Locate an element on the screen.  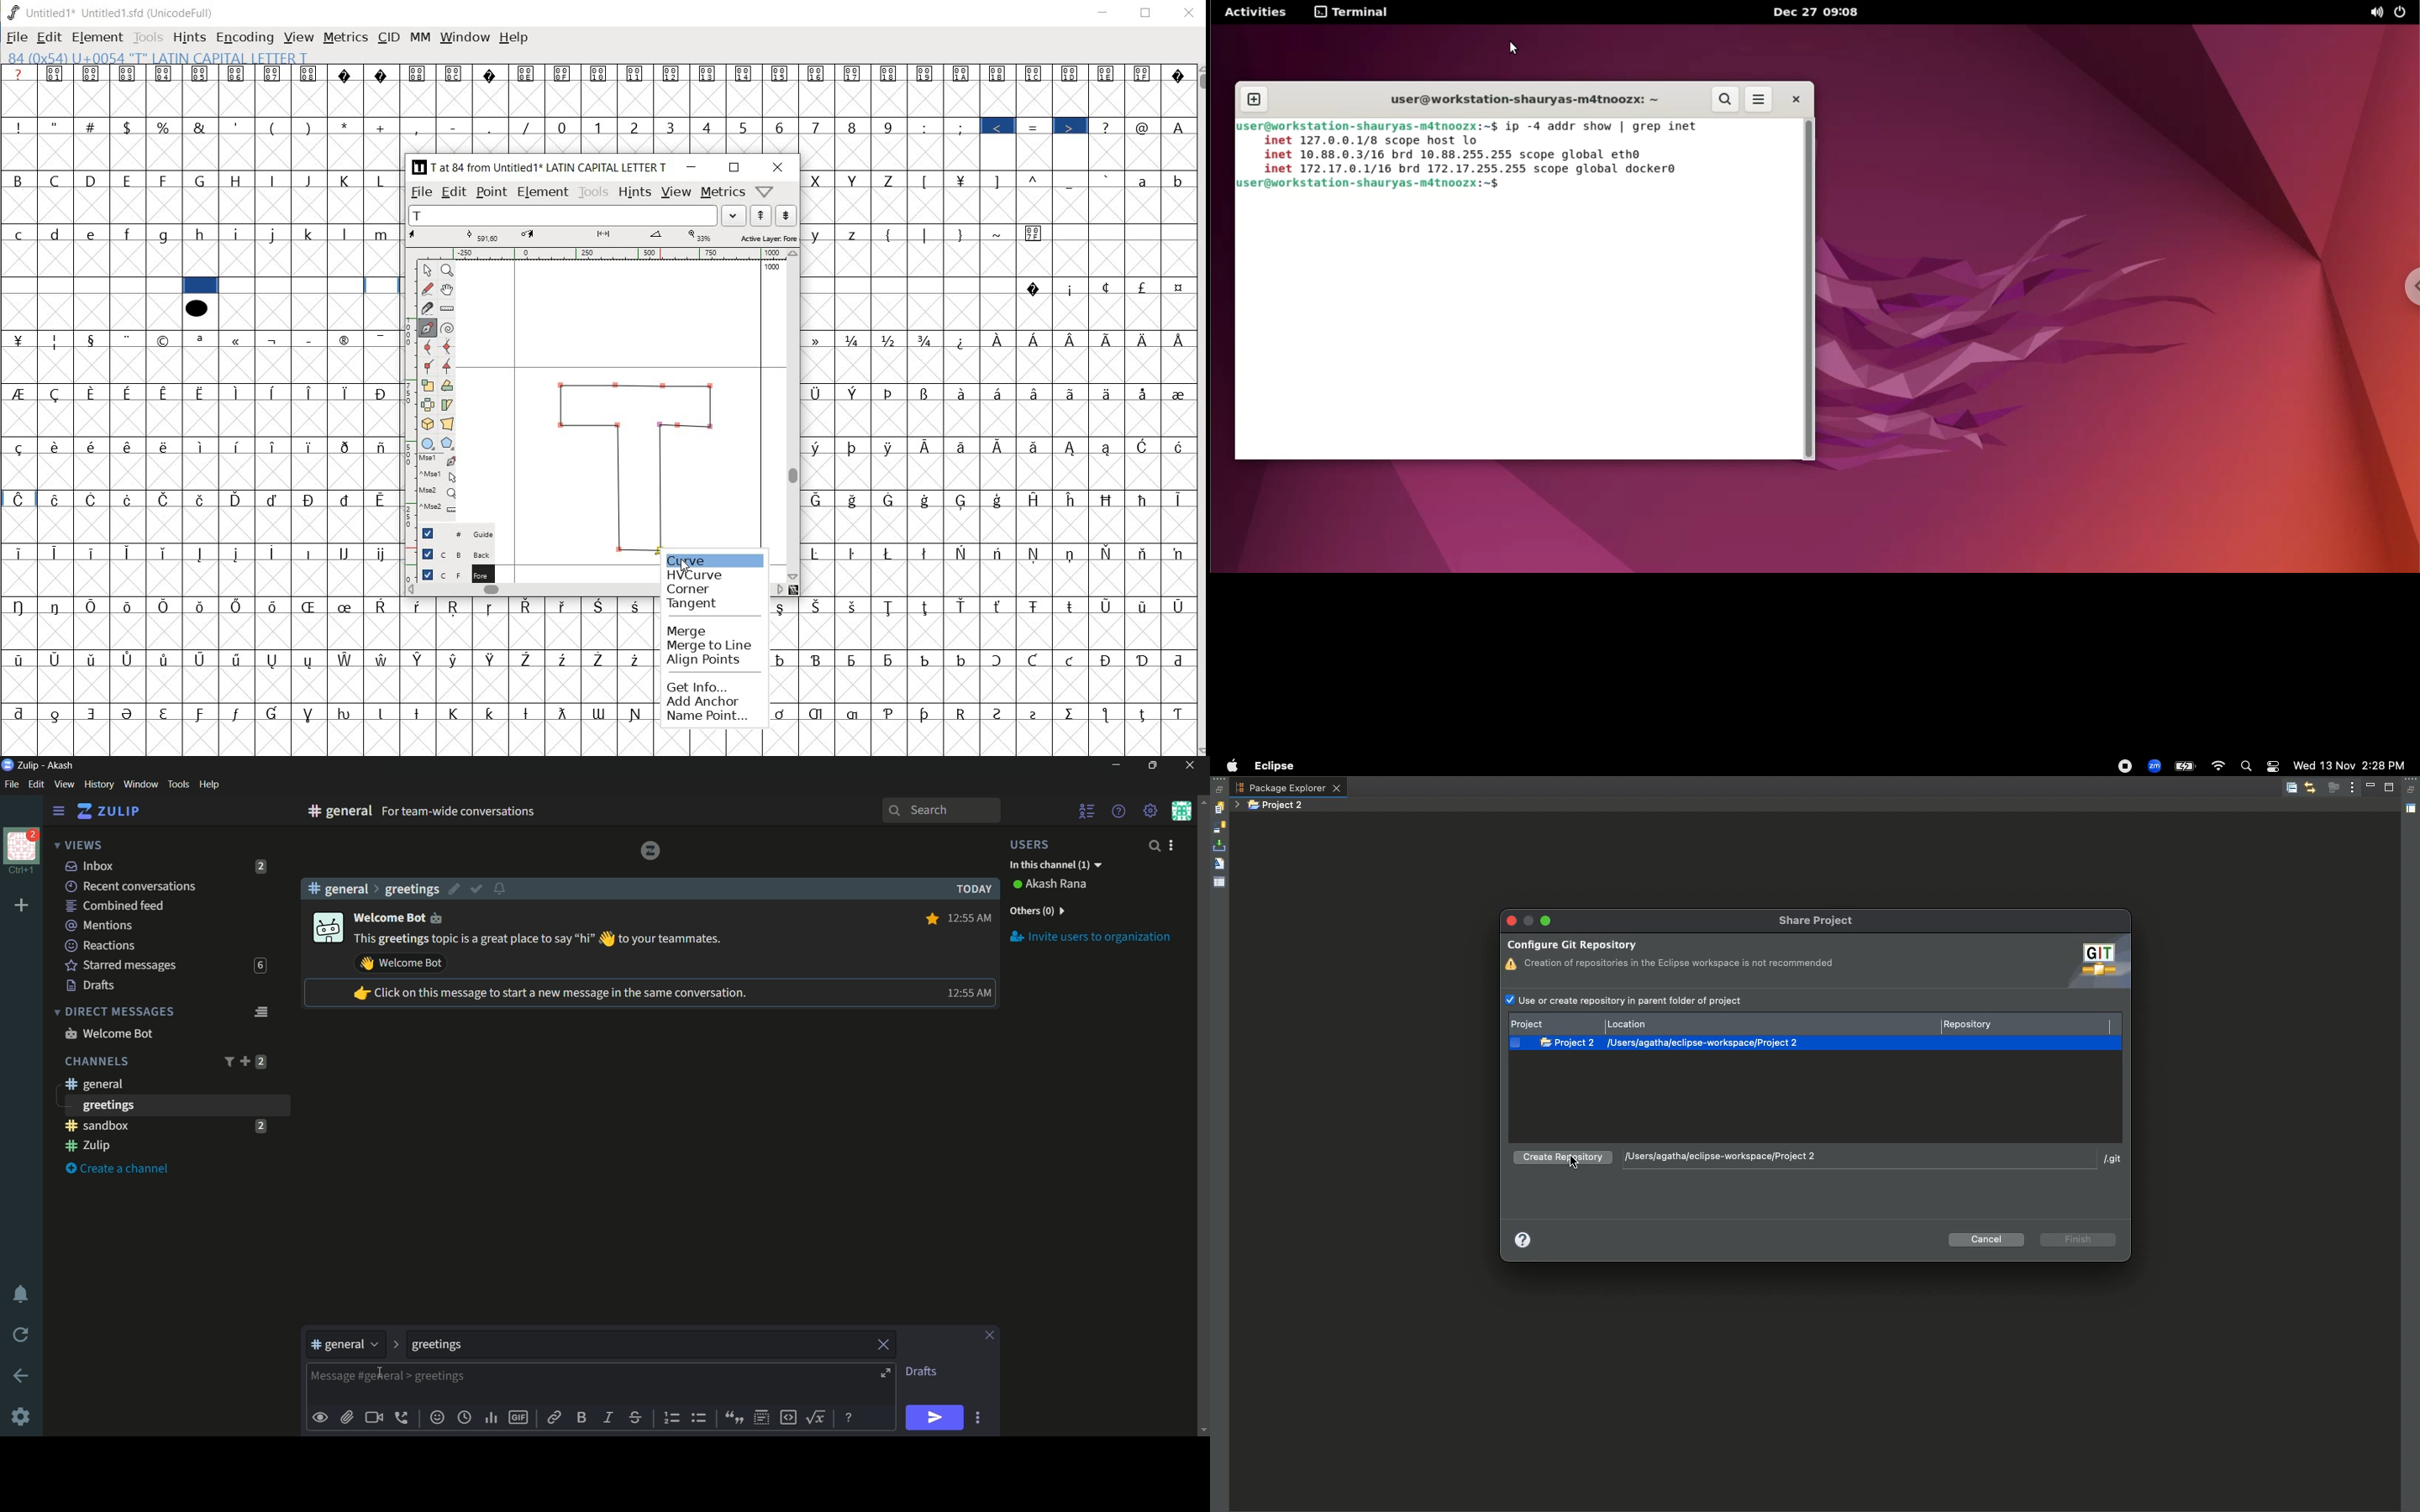
upload files is located at coordinates (347, 1418).